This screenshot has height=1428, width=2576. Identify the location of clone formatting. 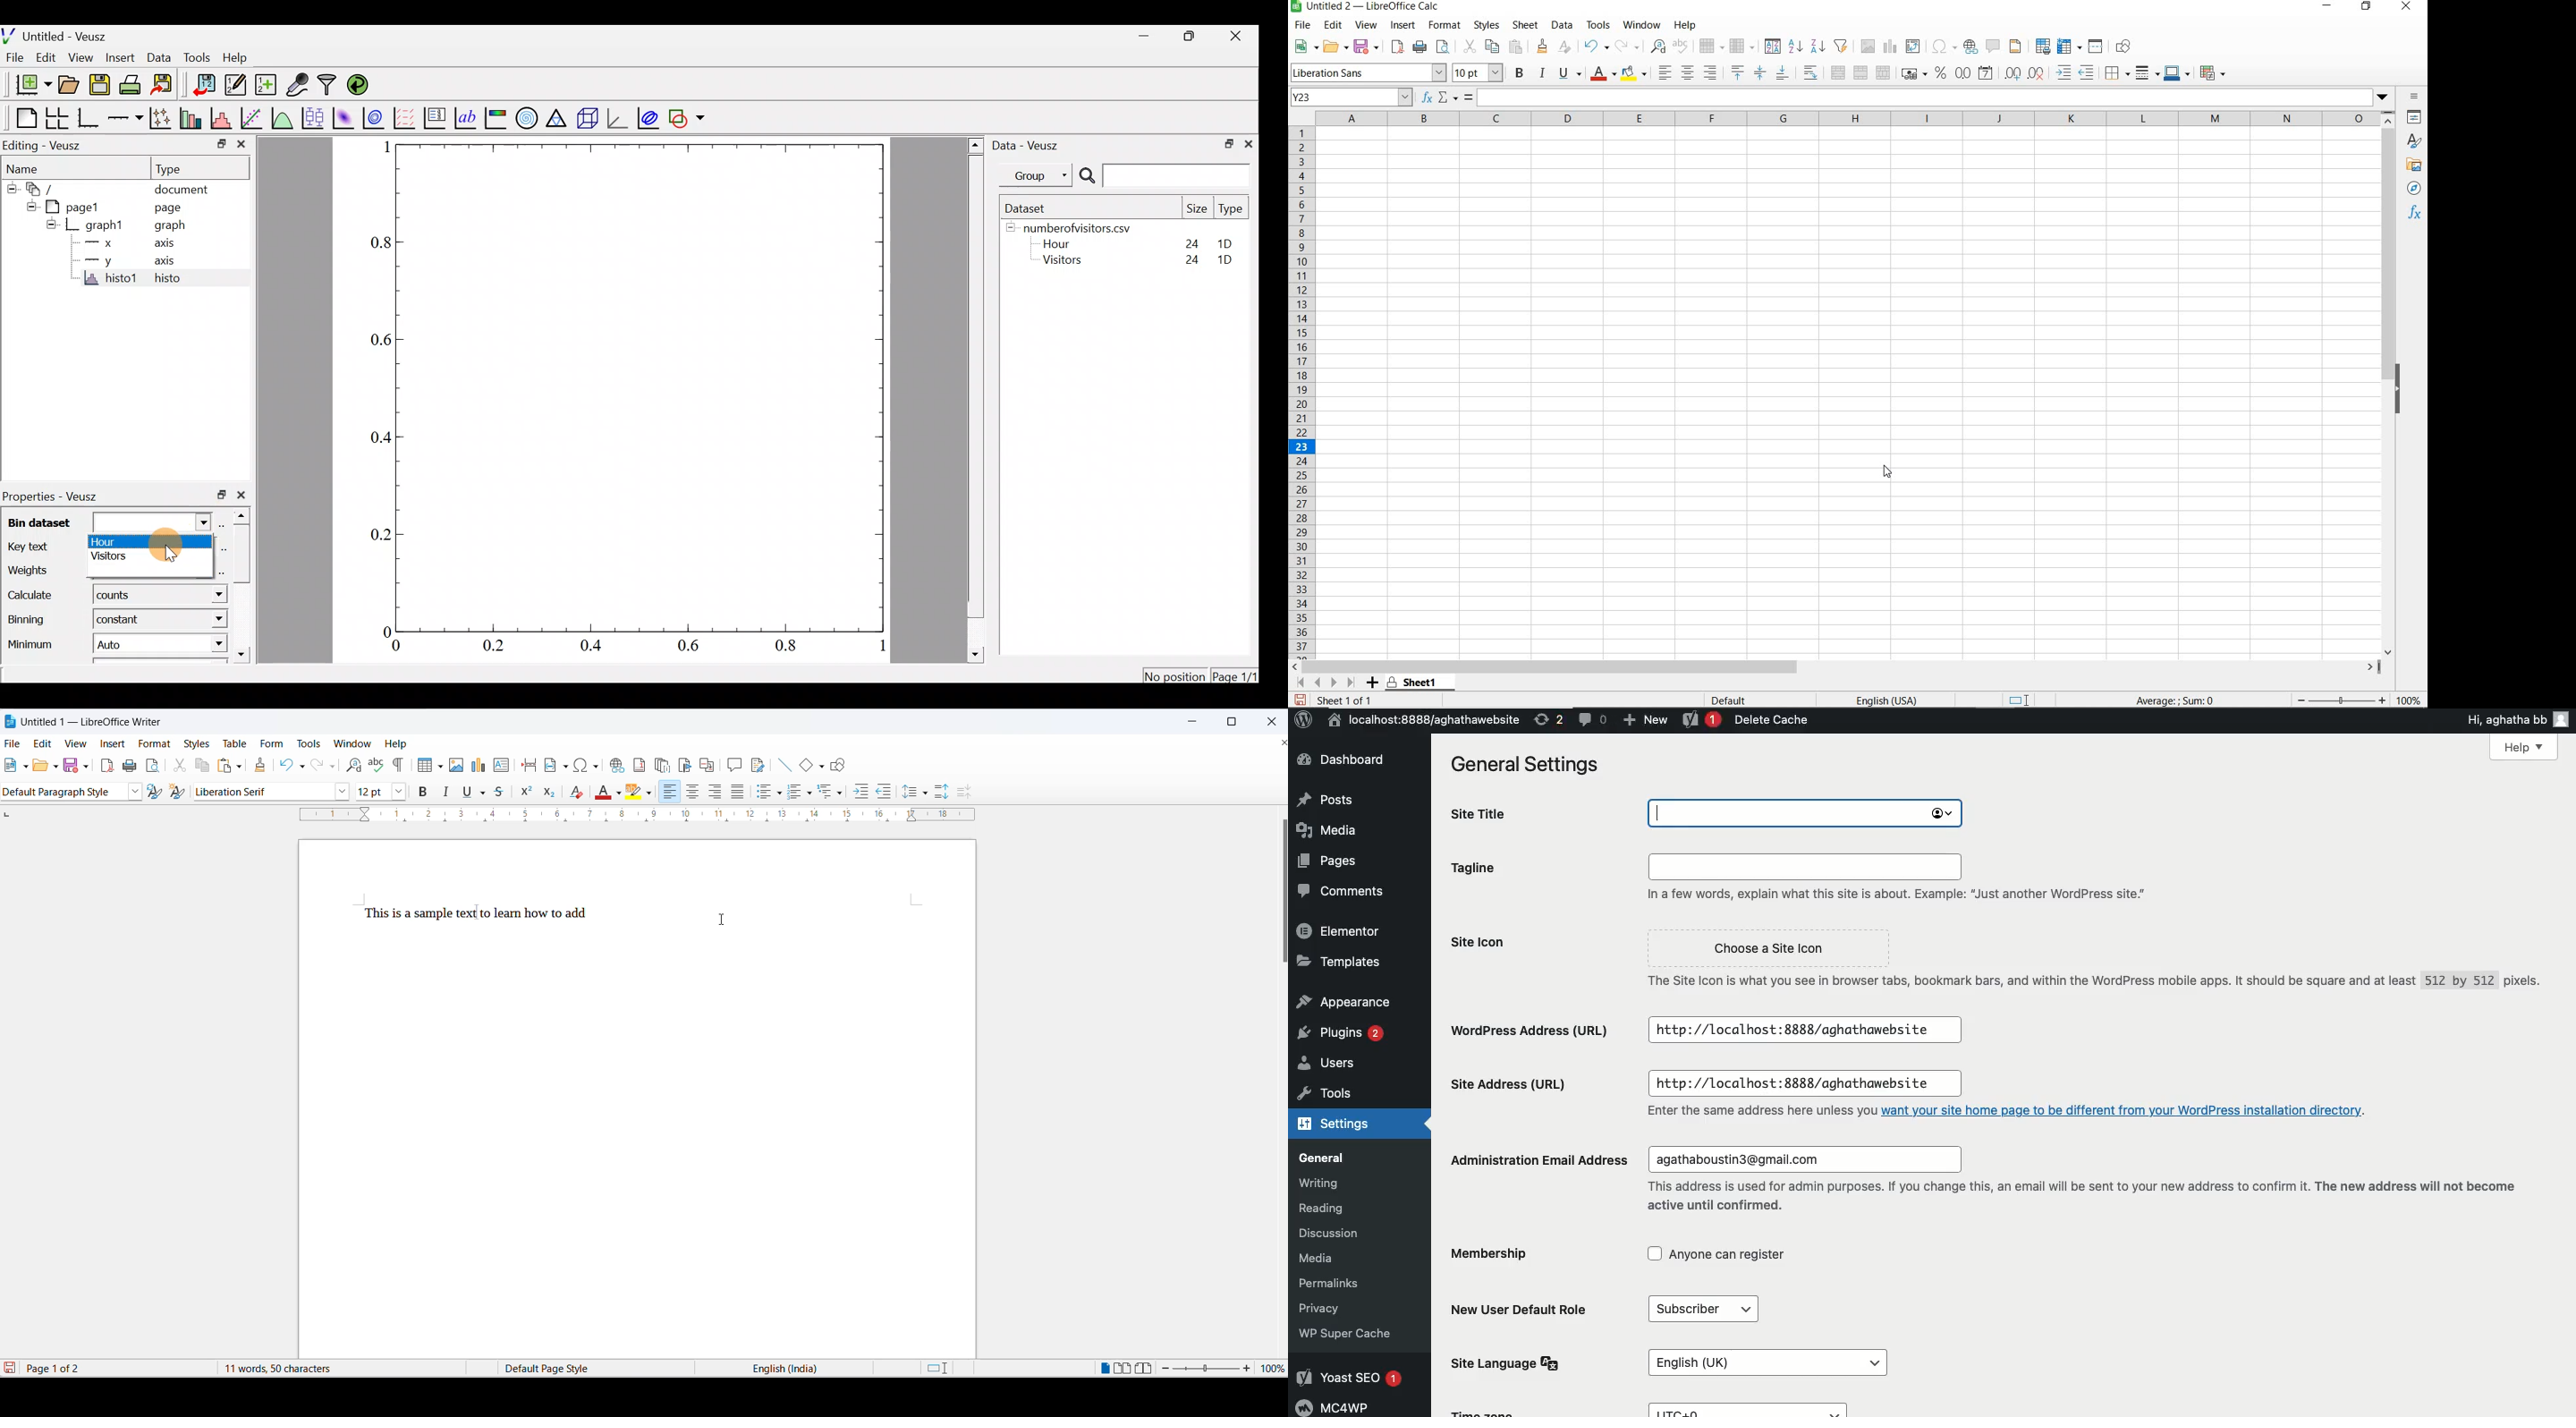
(261, 762).